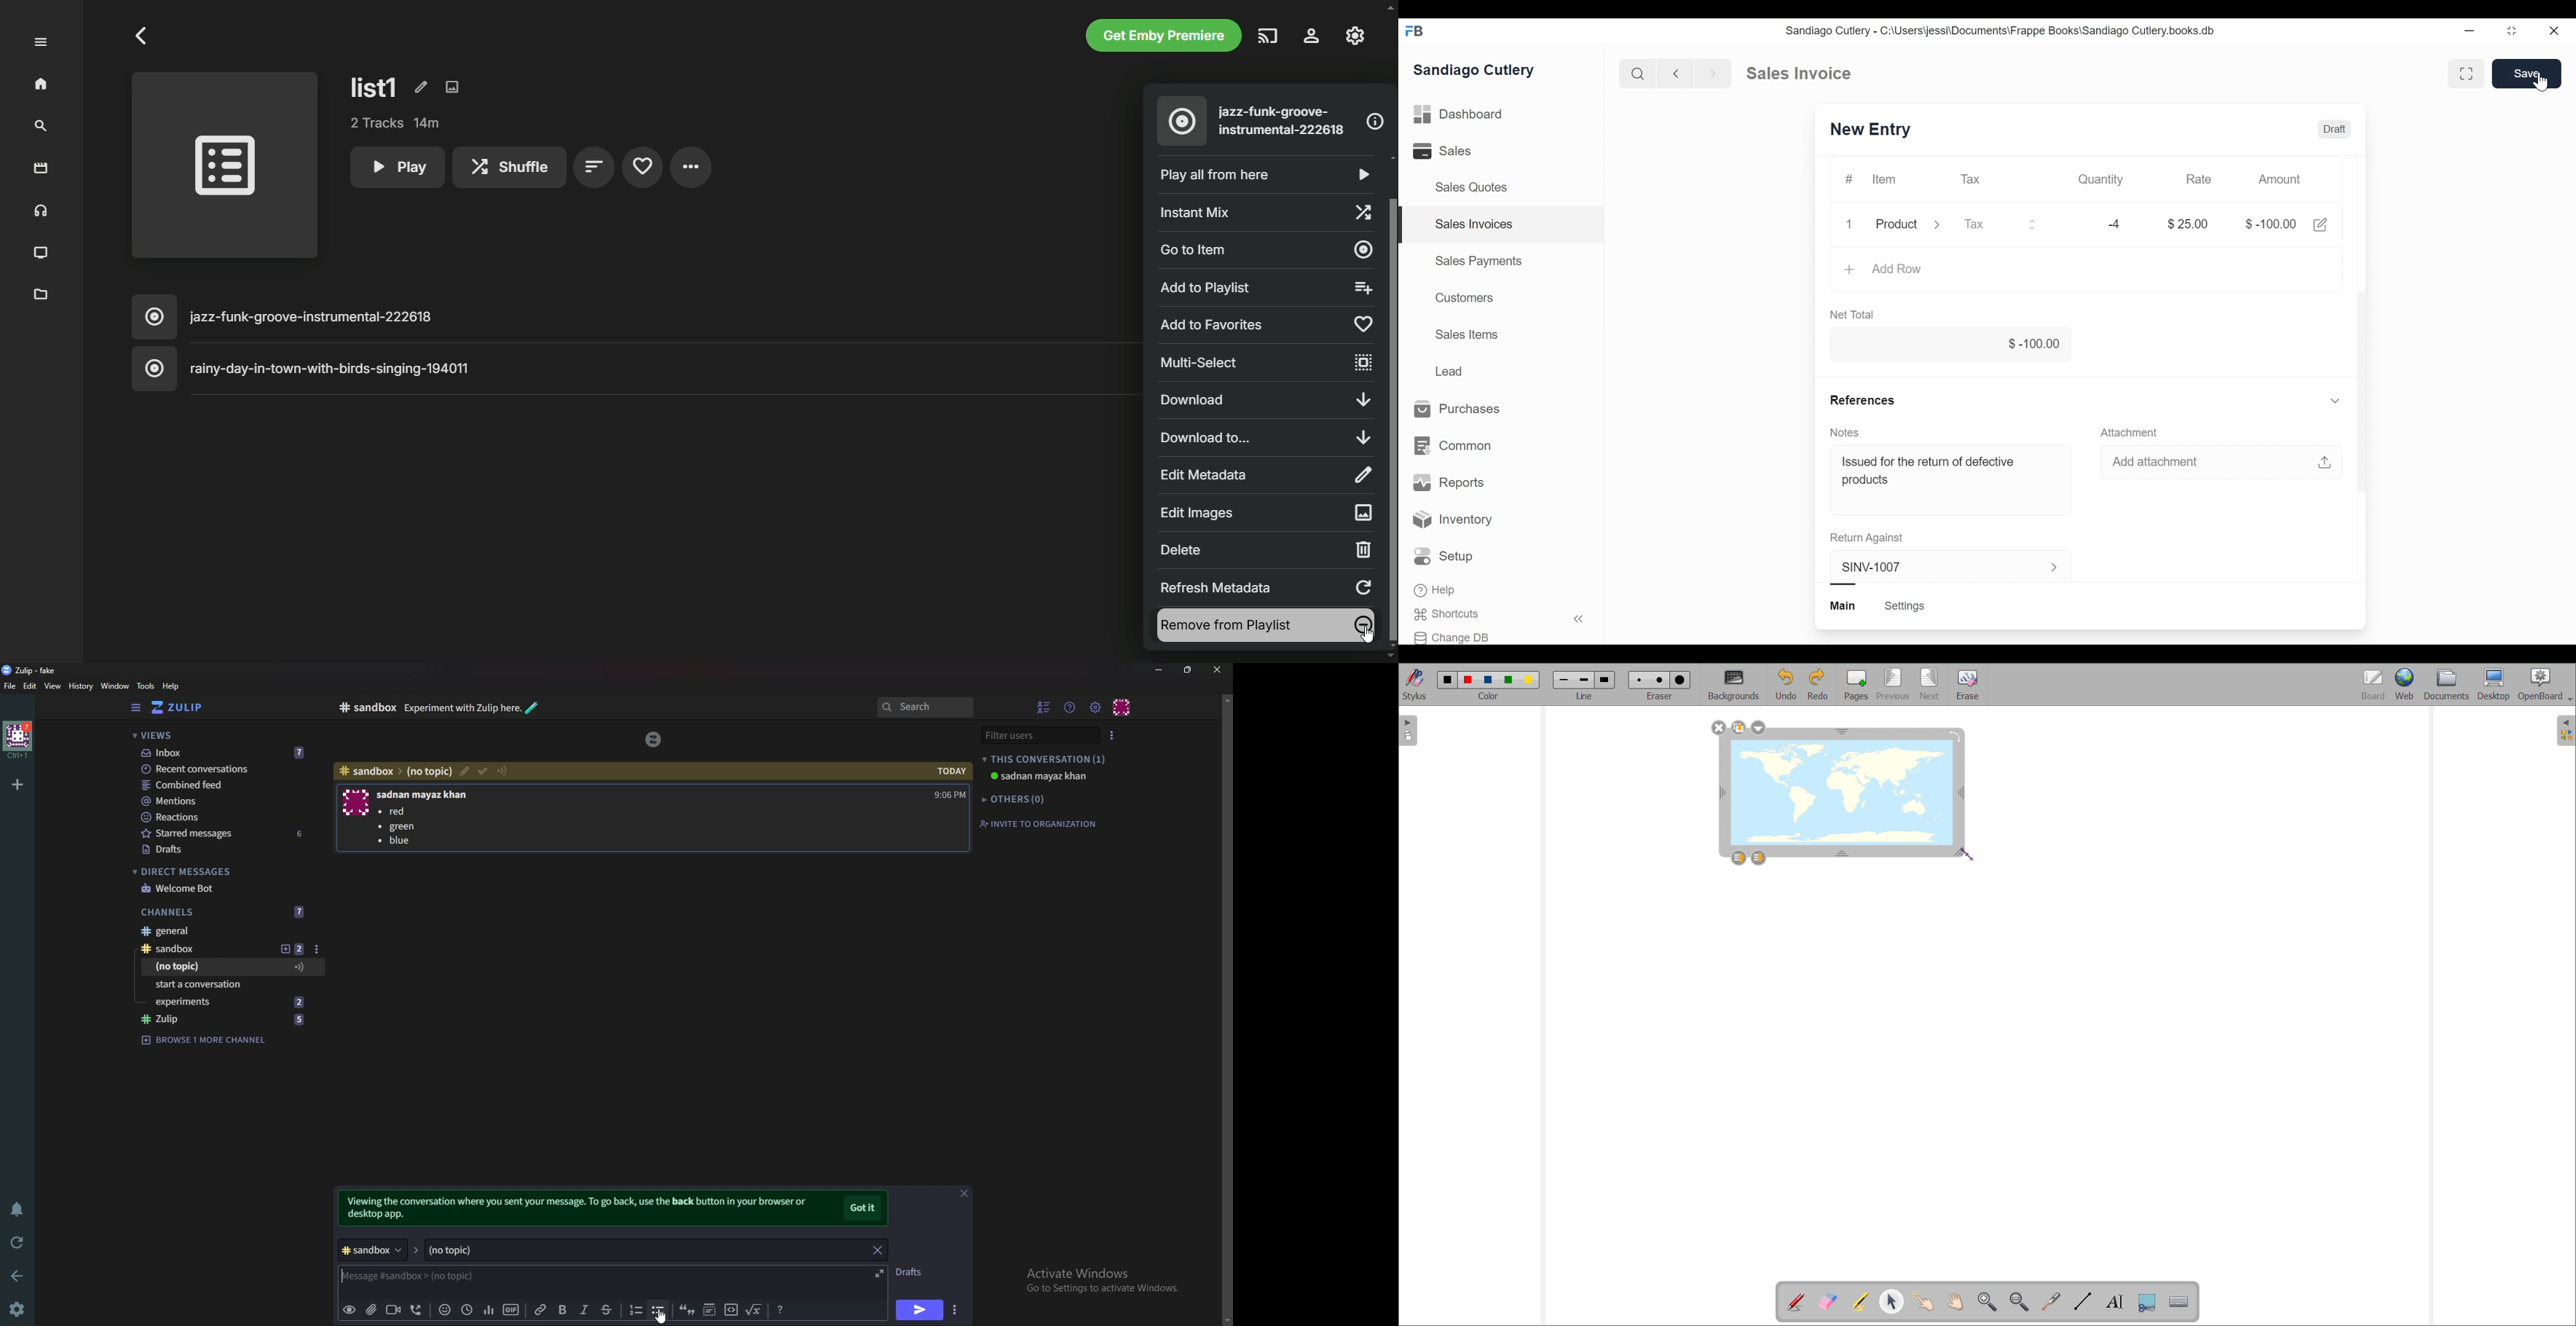 This screenshot has width=2576, height=1344. Describe the element at coordinates (202, 950) in the screenshot. I see `sandbox` at that location.